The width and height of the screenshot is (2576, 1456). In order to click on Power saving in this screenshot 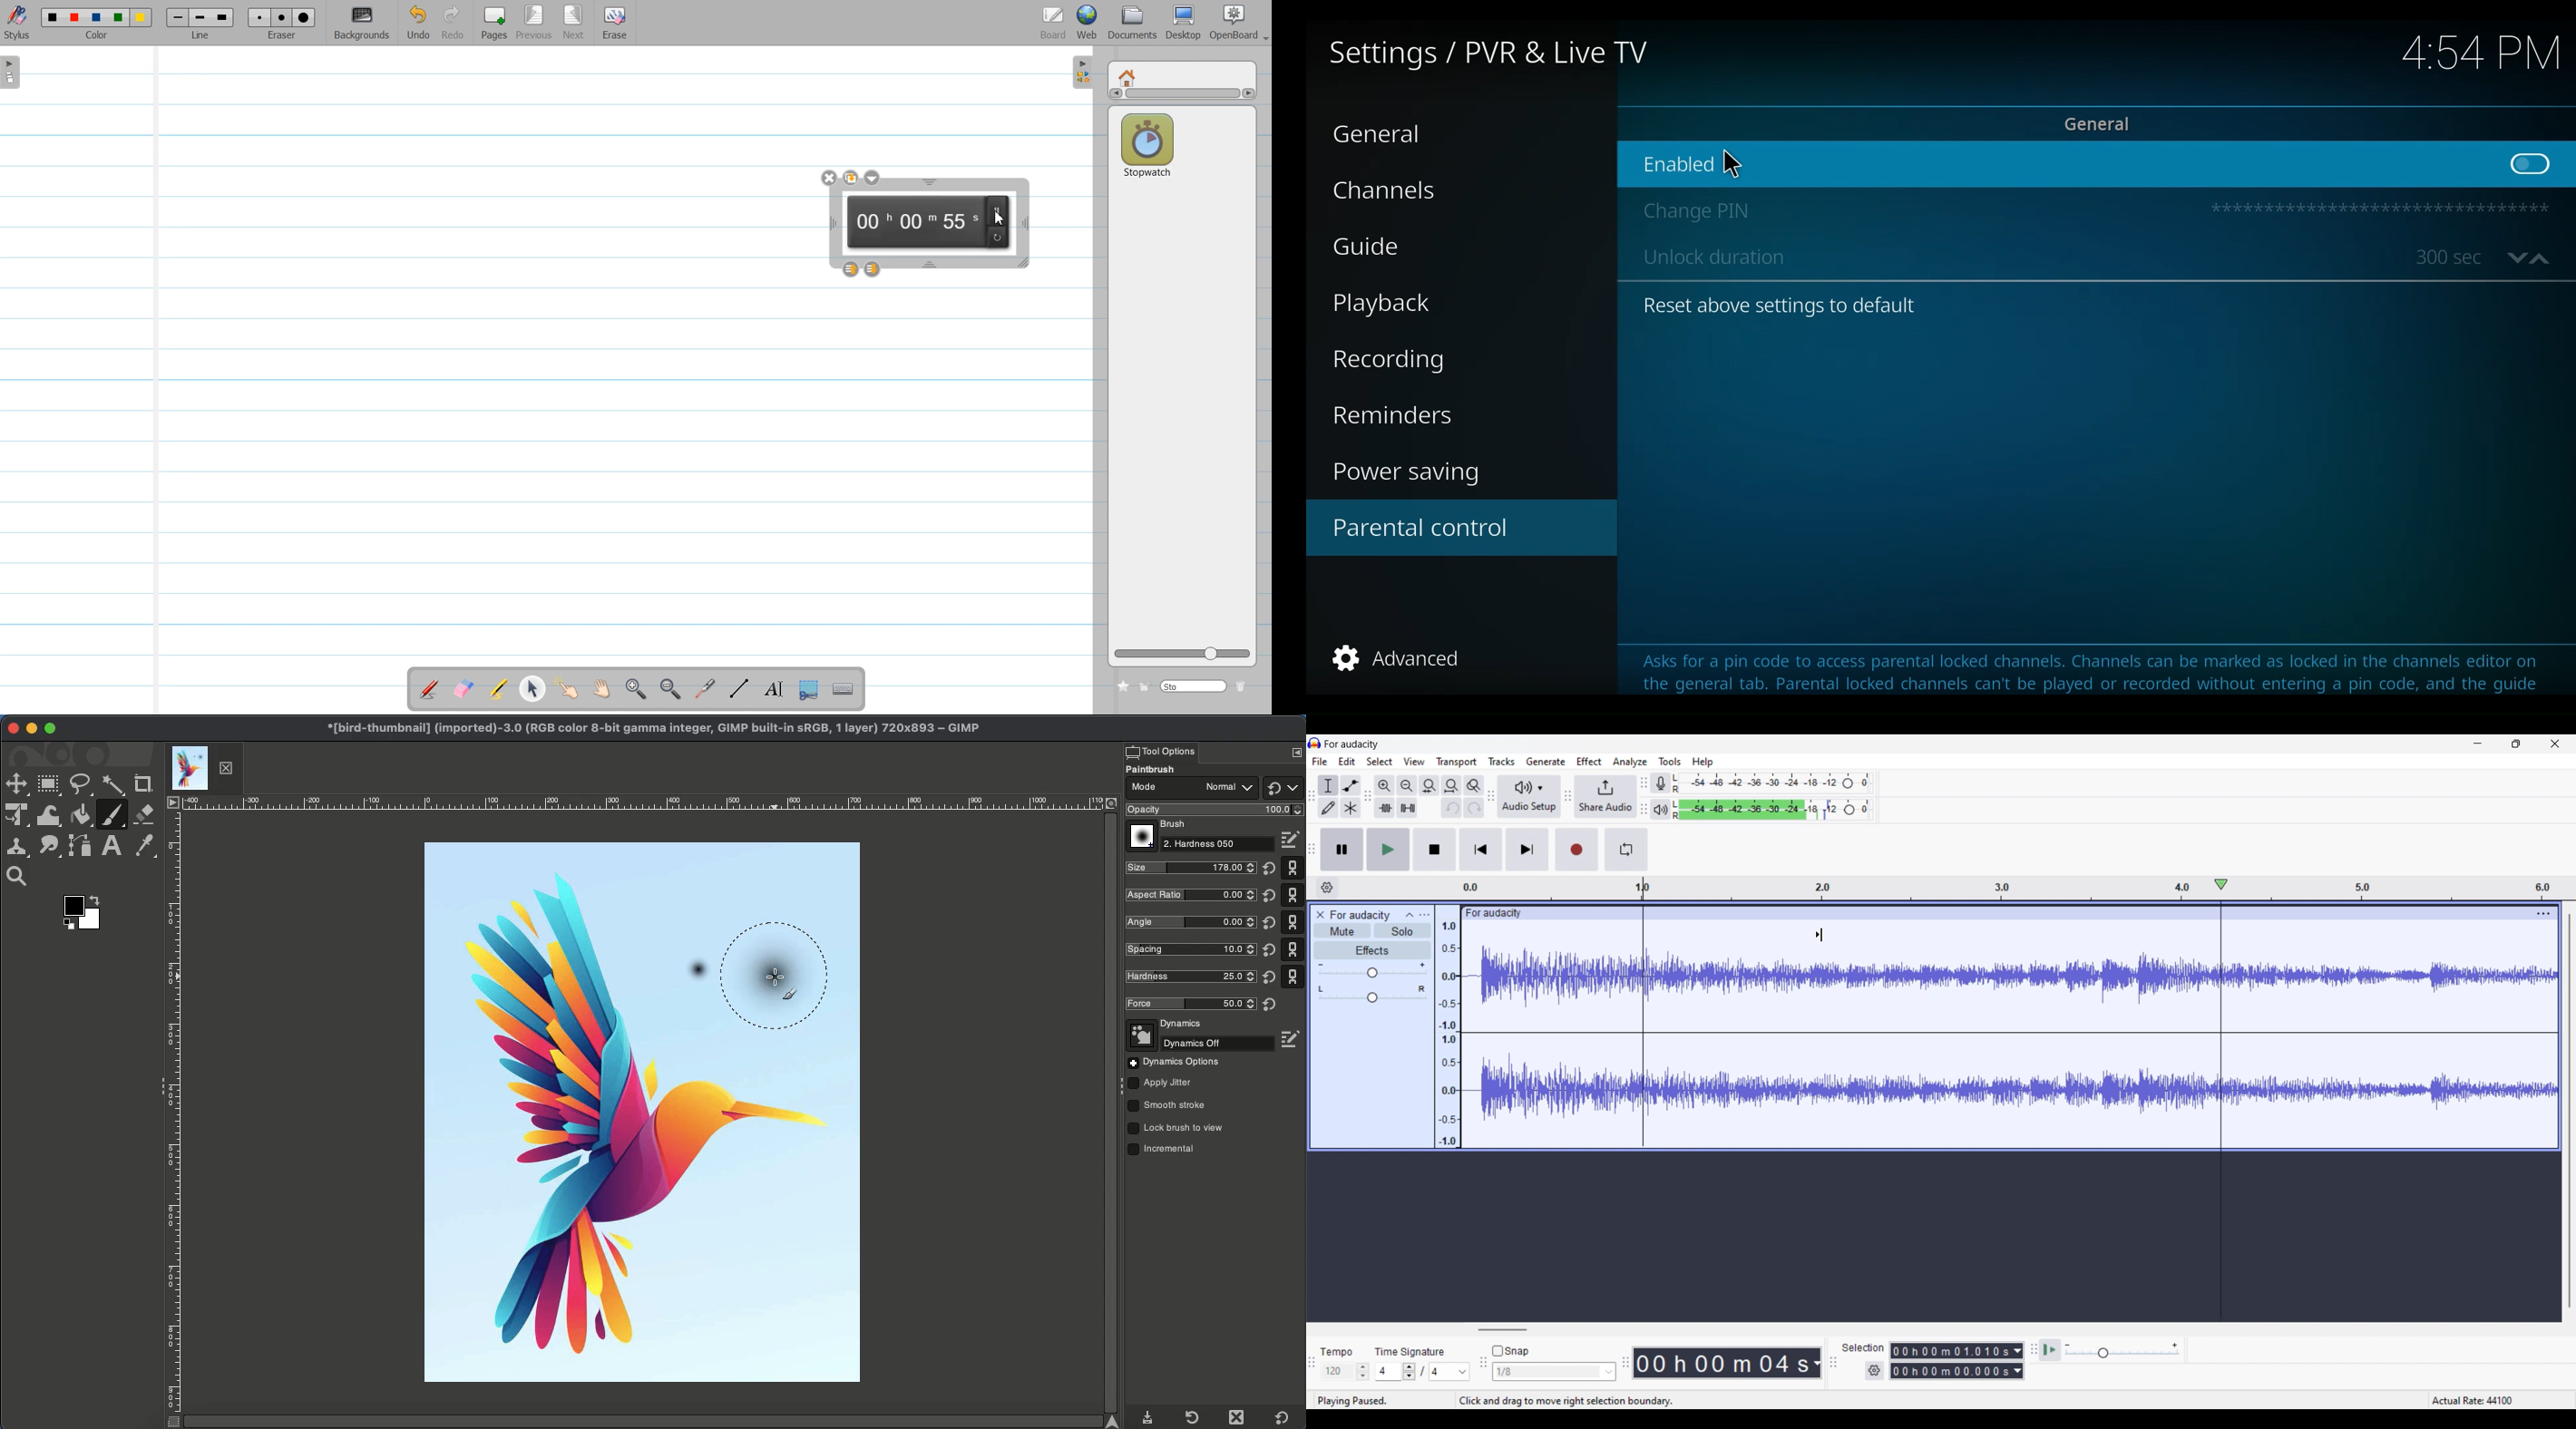, I will do `click(1407, 472)`.